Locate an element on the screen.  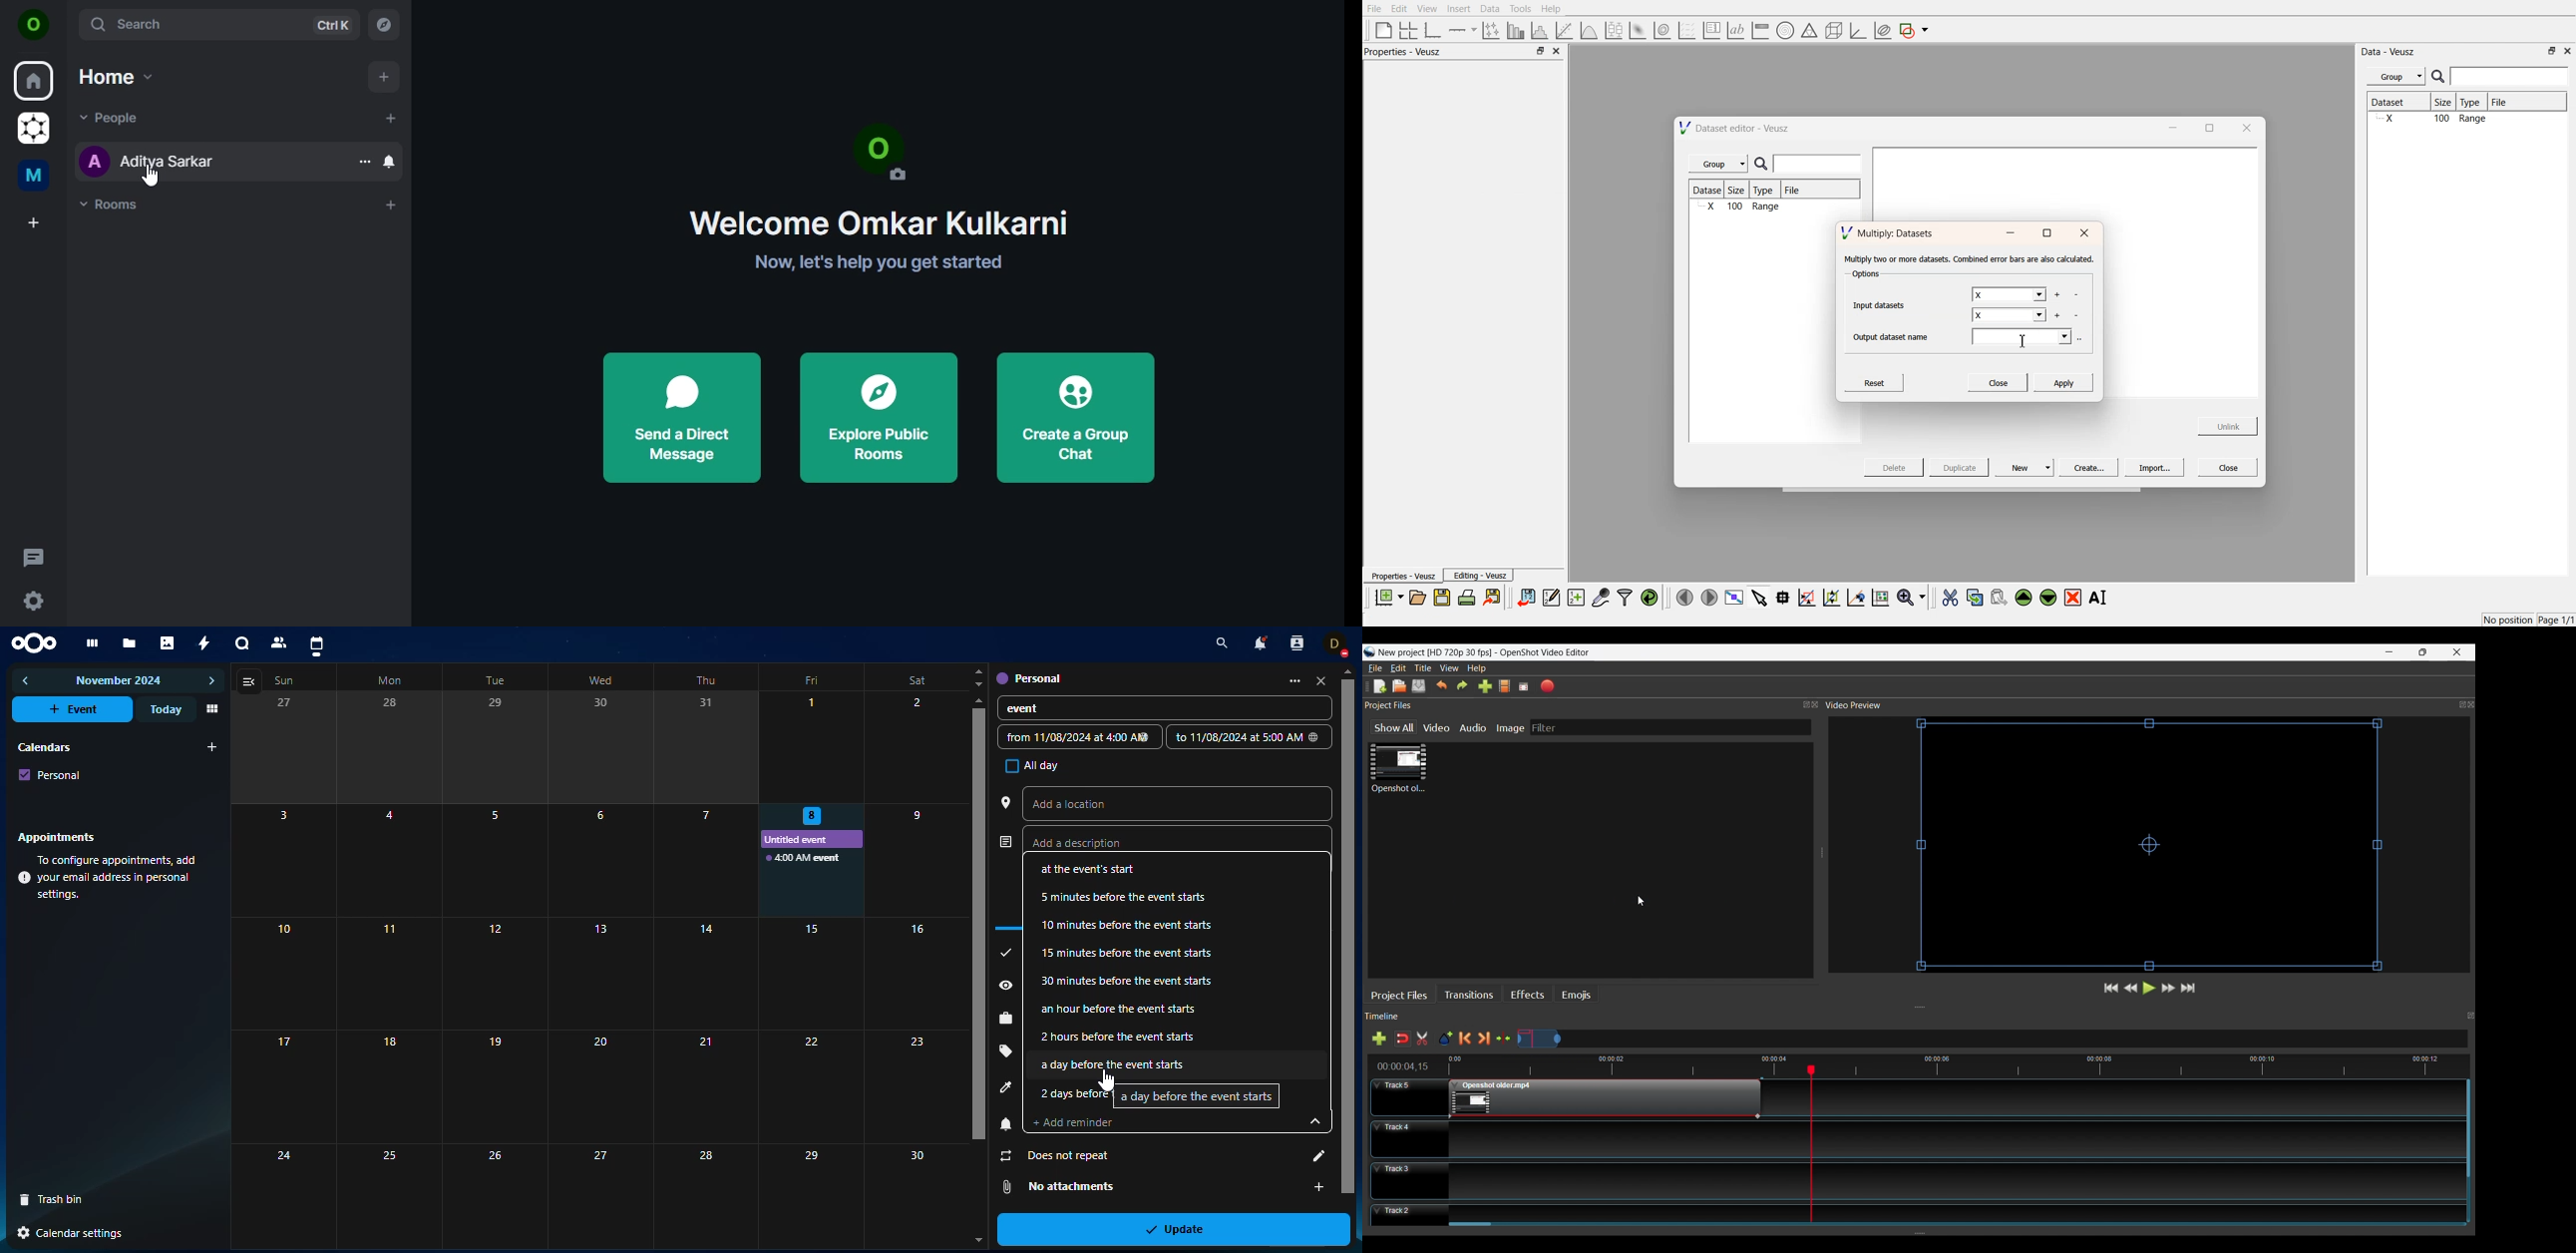
calendar is located at coordinates (316, 645).